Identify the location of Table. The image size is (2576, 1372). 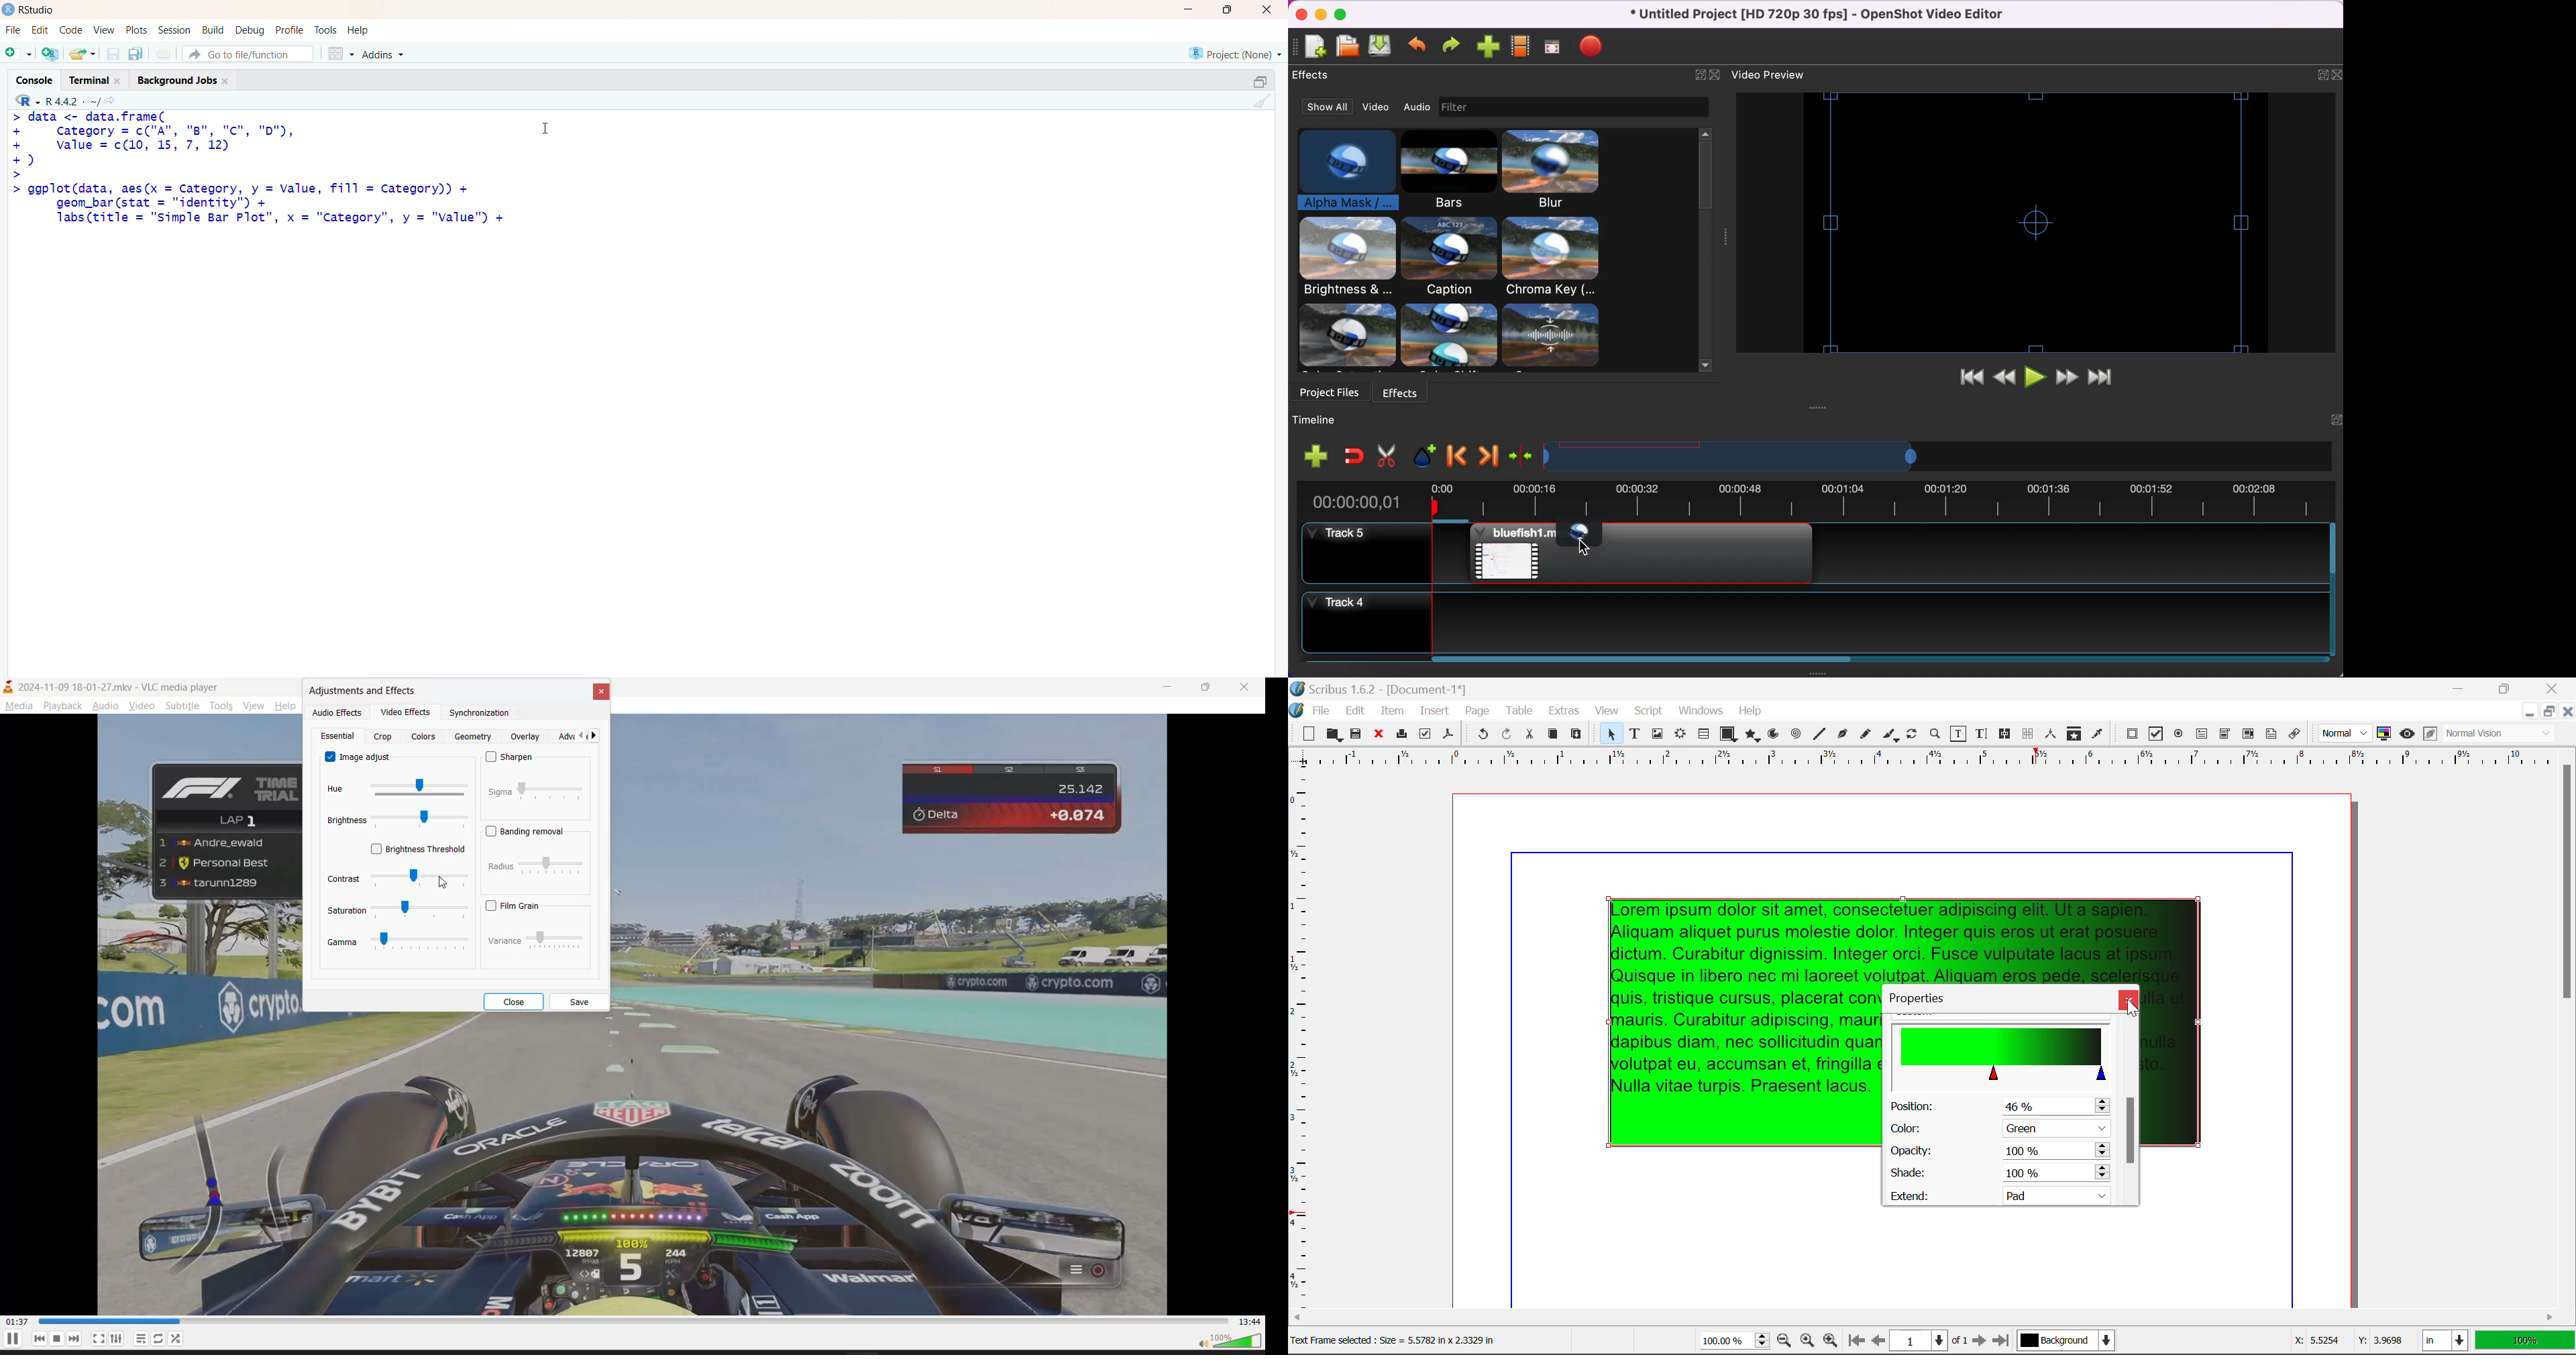
(1518, 712).